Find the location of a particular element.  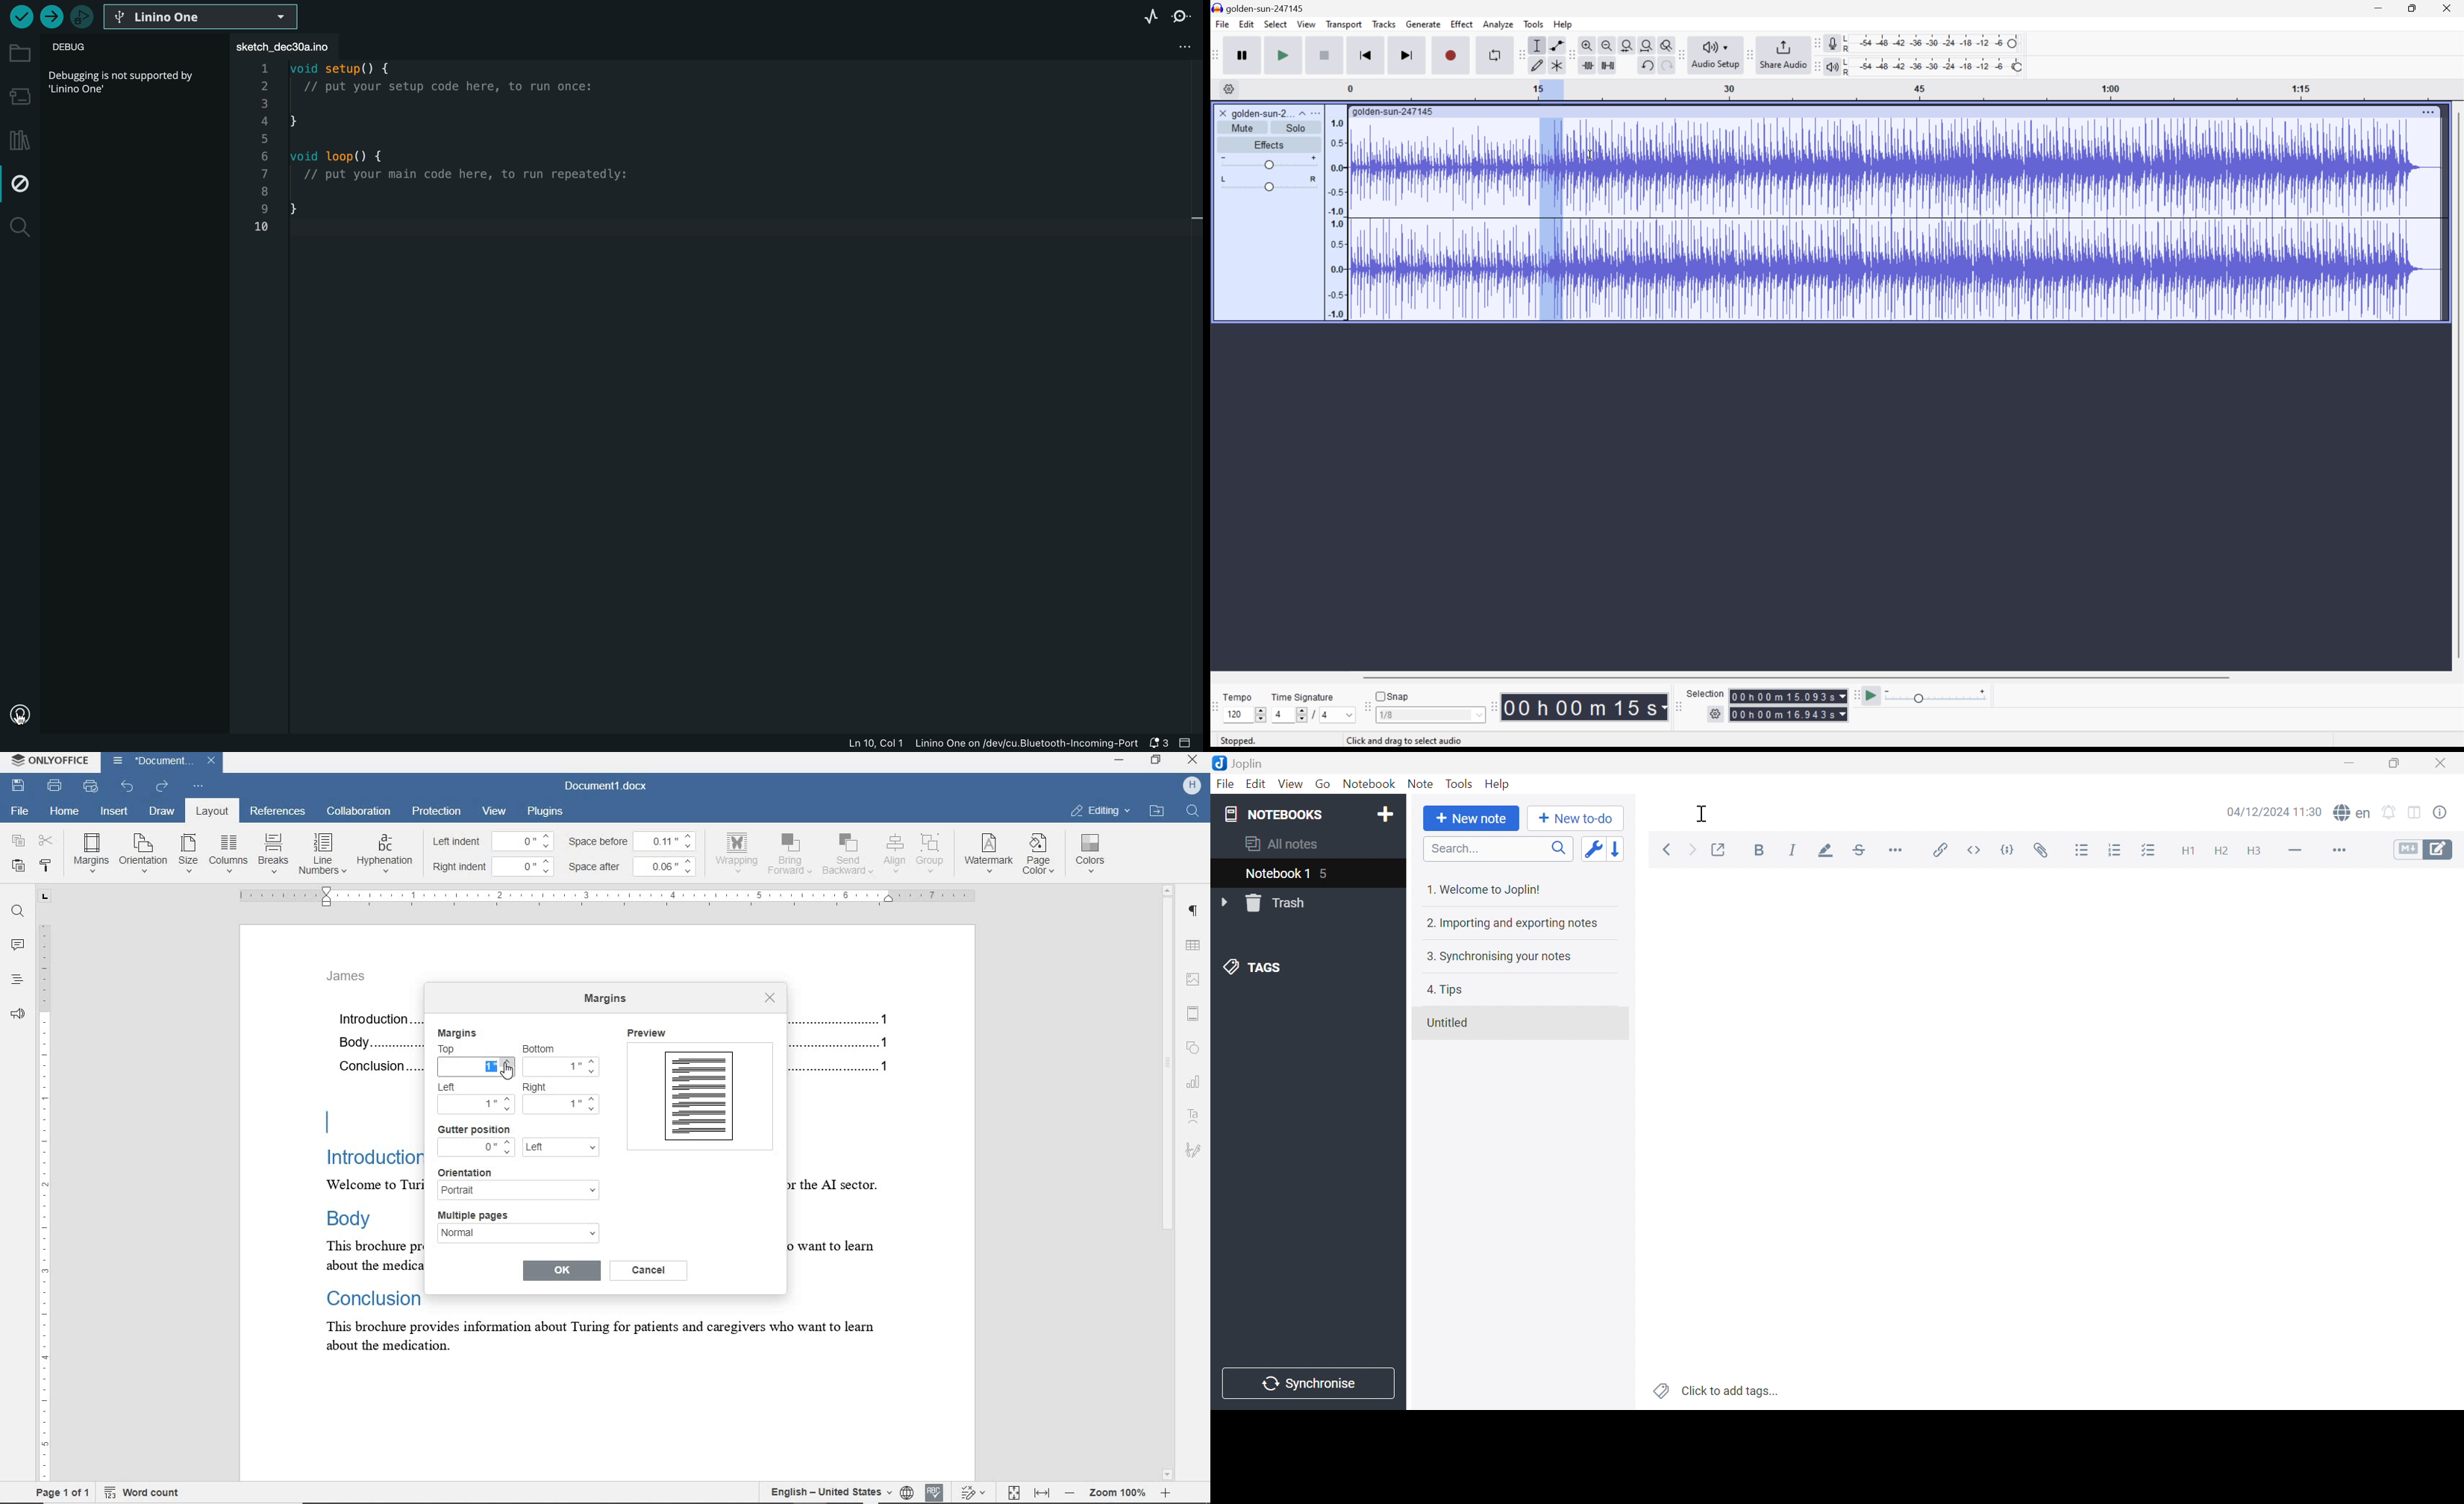

Stop is located at coordinates (1325, 57).